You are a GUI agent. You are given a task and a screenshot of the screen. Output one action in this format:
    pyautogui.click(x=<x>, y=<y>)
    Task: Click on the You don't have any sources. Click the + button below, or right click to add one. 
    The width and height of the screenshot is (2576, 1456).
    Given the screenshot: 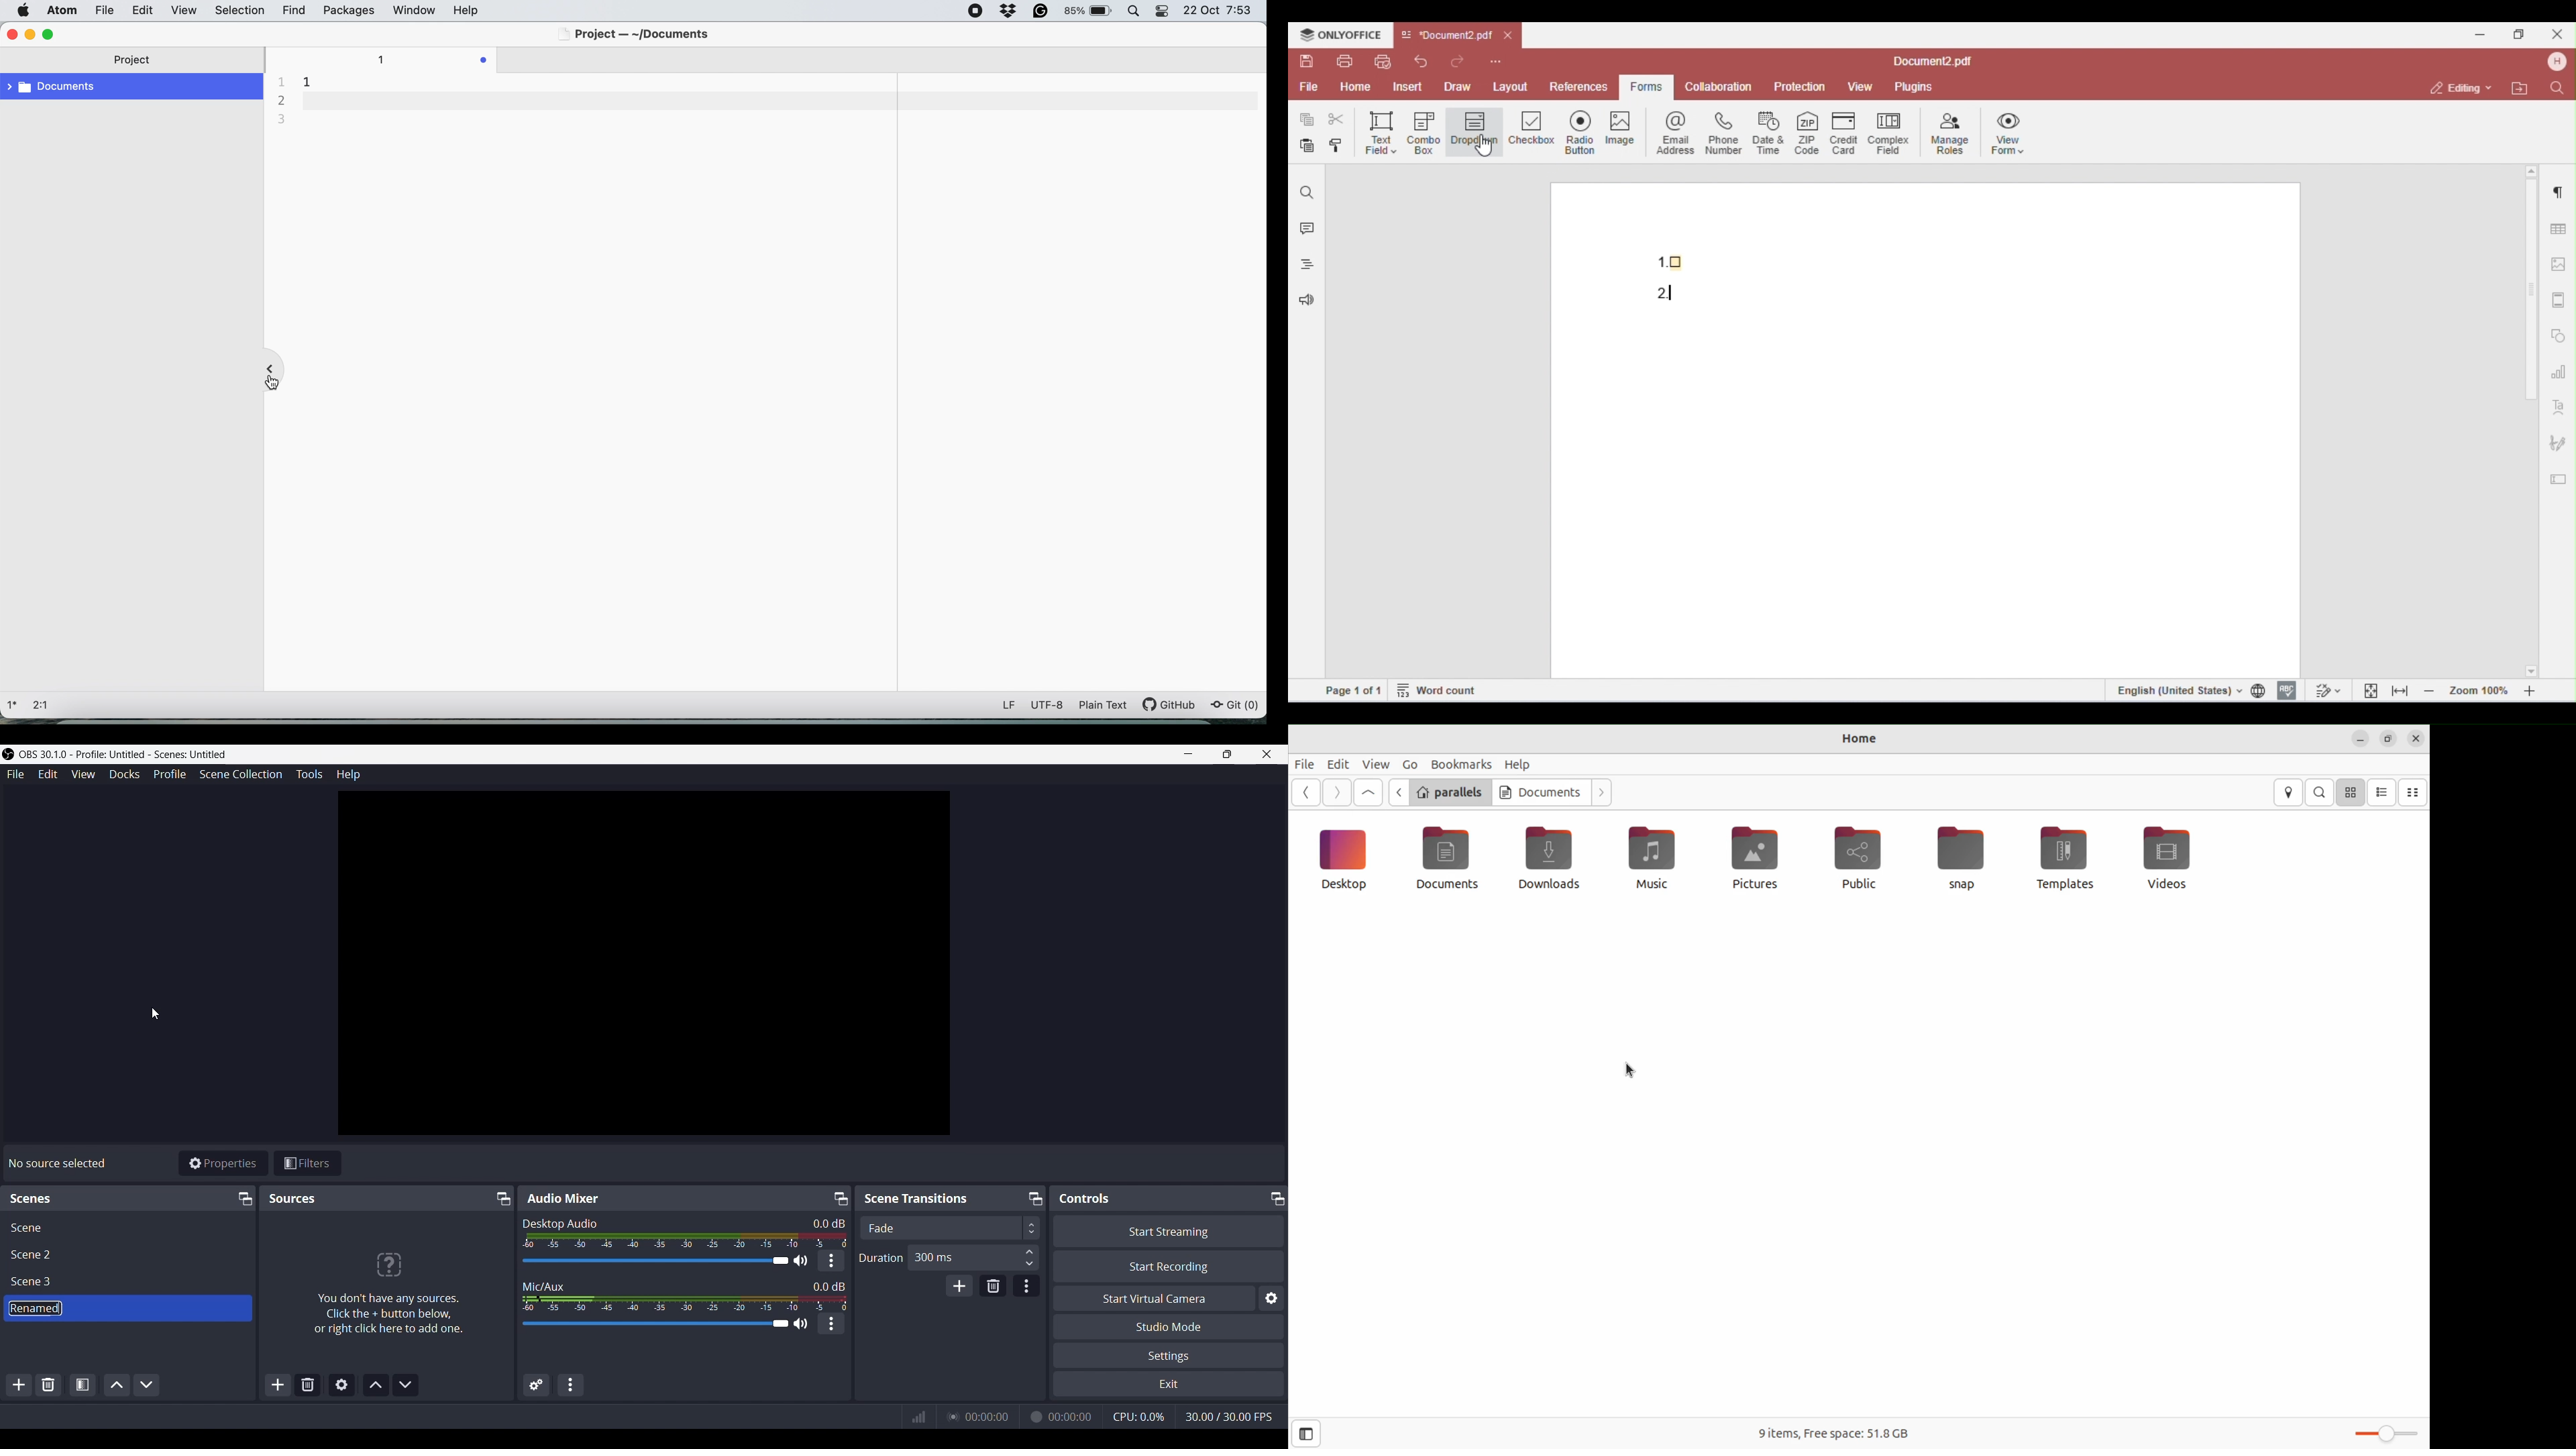 What is the action you would take?
    pyautogui.click(x=388, y=1314)
    